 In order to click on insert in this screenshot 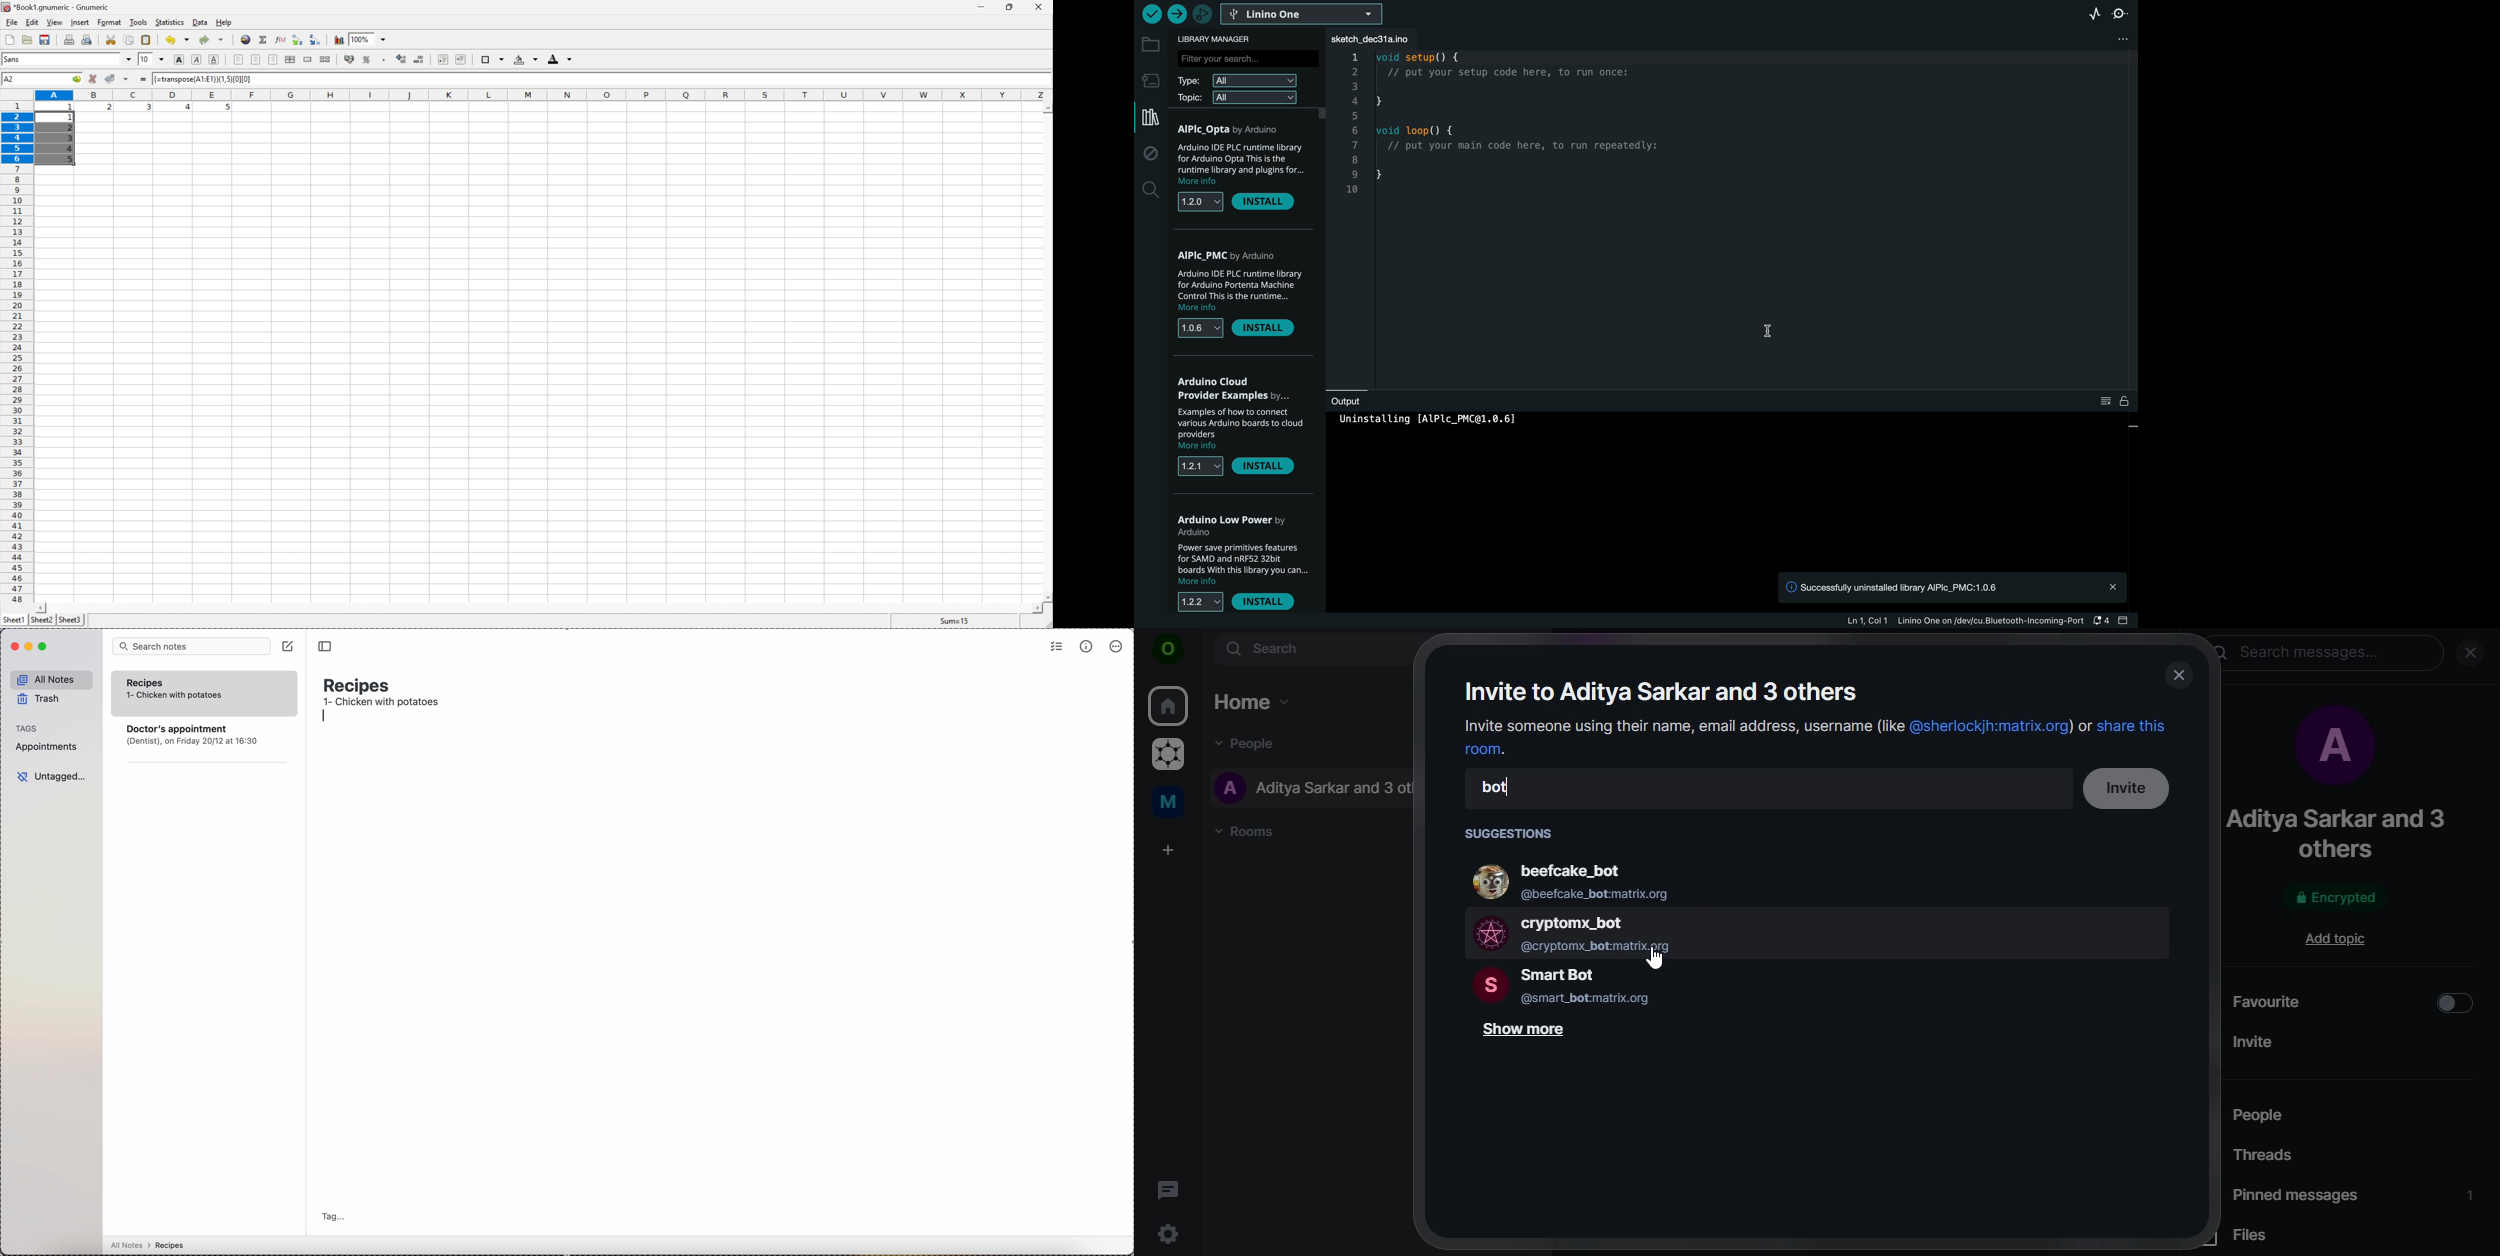, I will do `click(80, 21)`.